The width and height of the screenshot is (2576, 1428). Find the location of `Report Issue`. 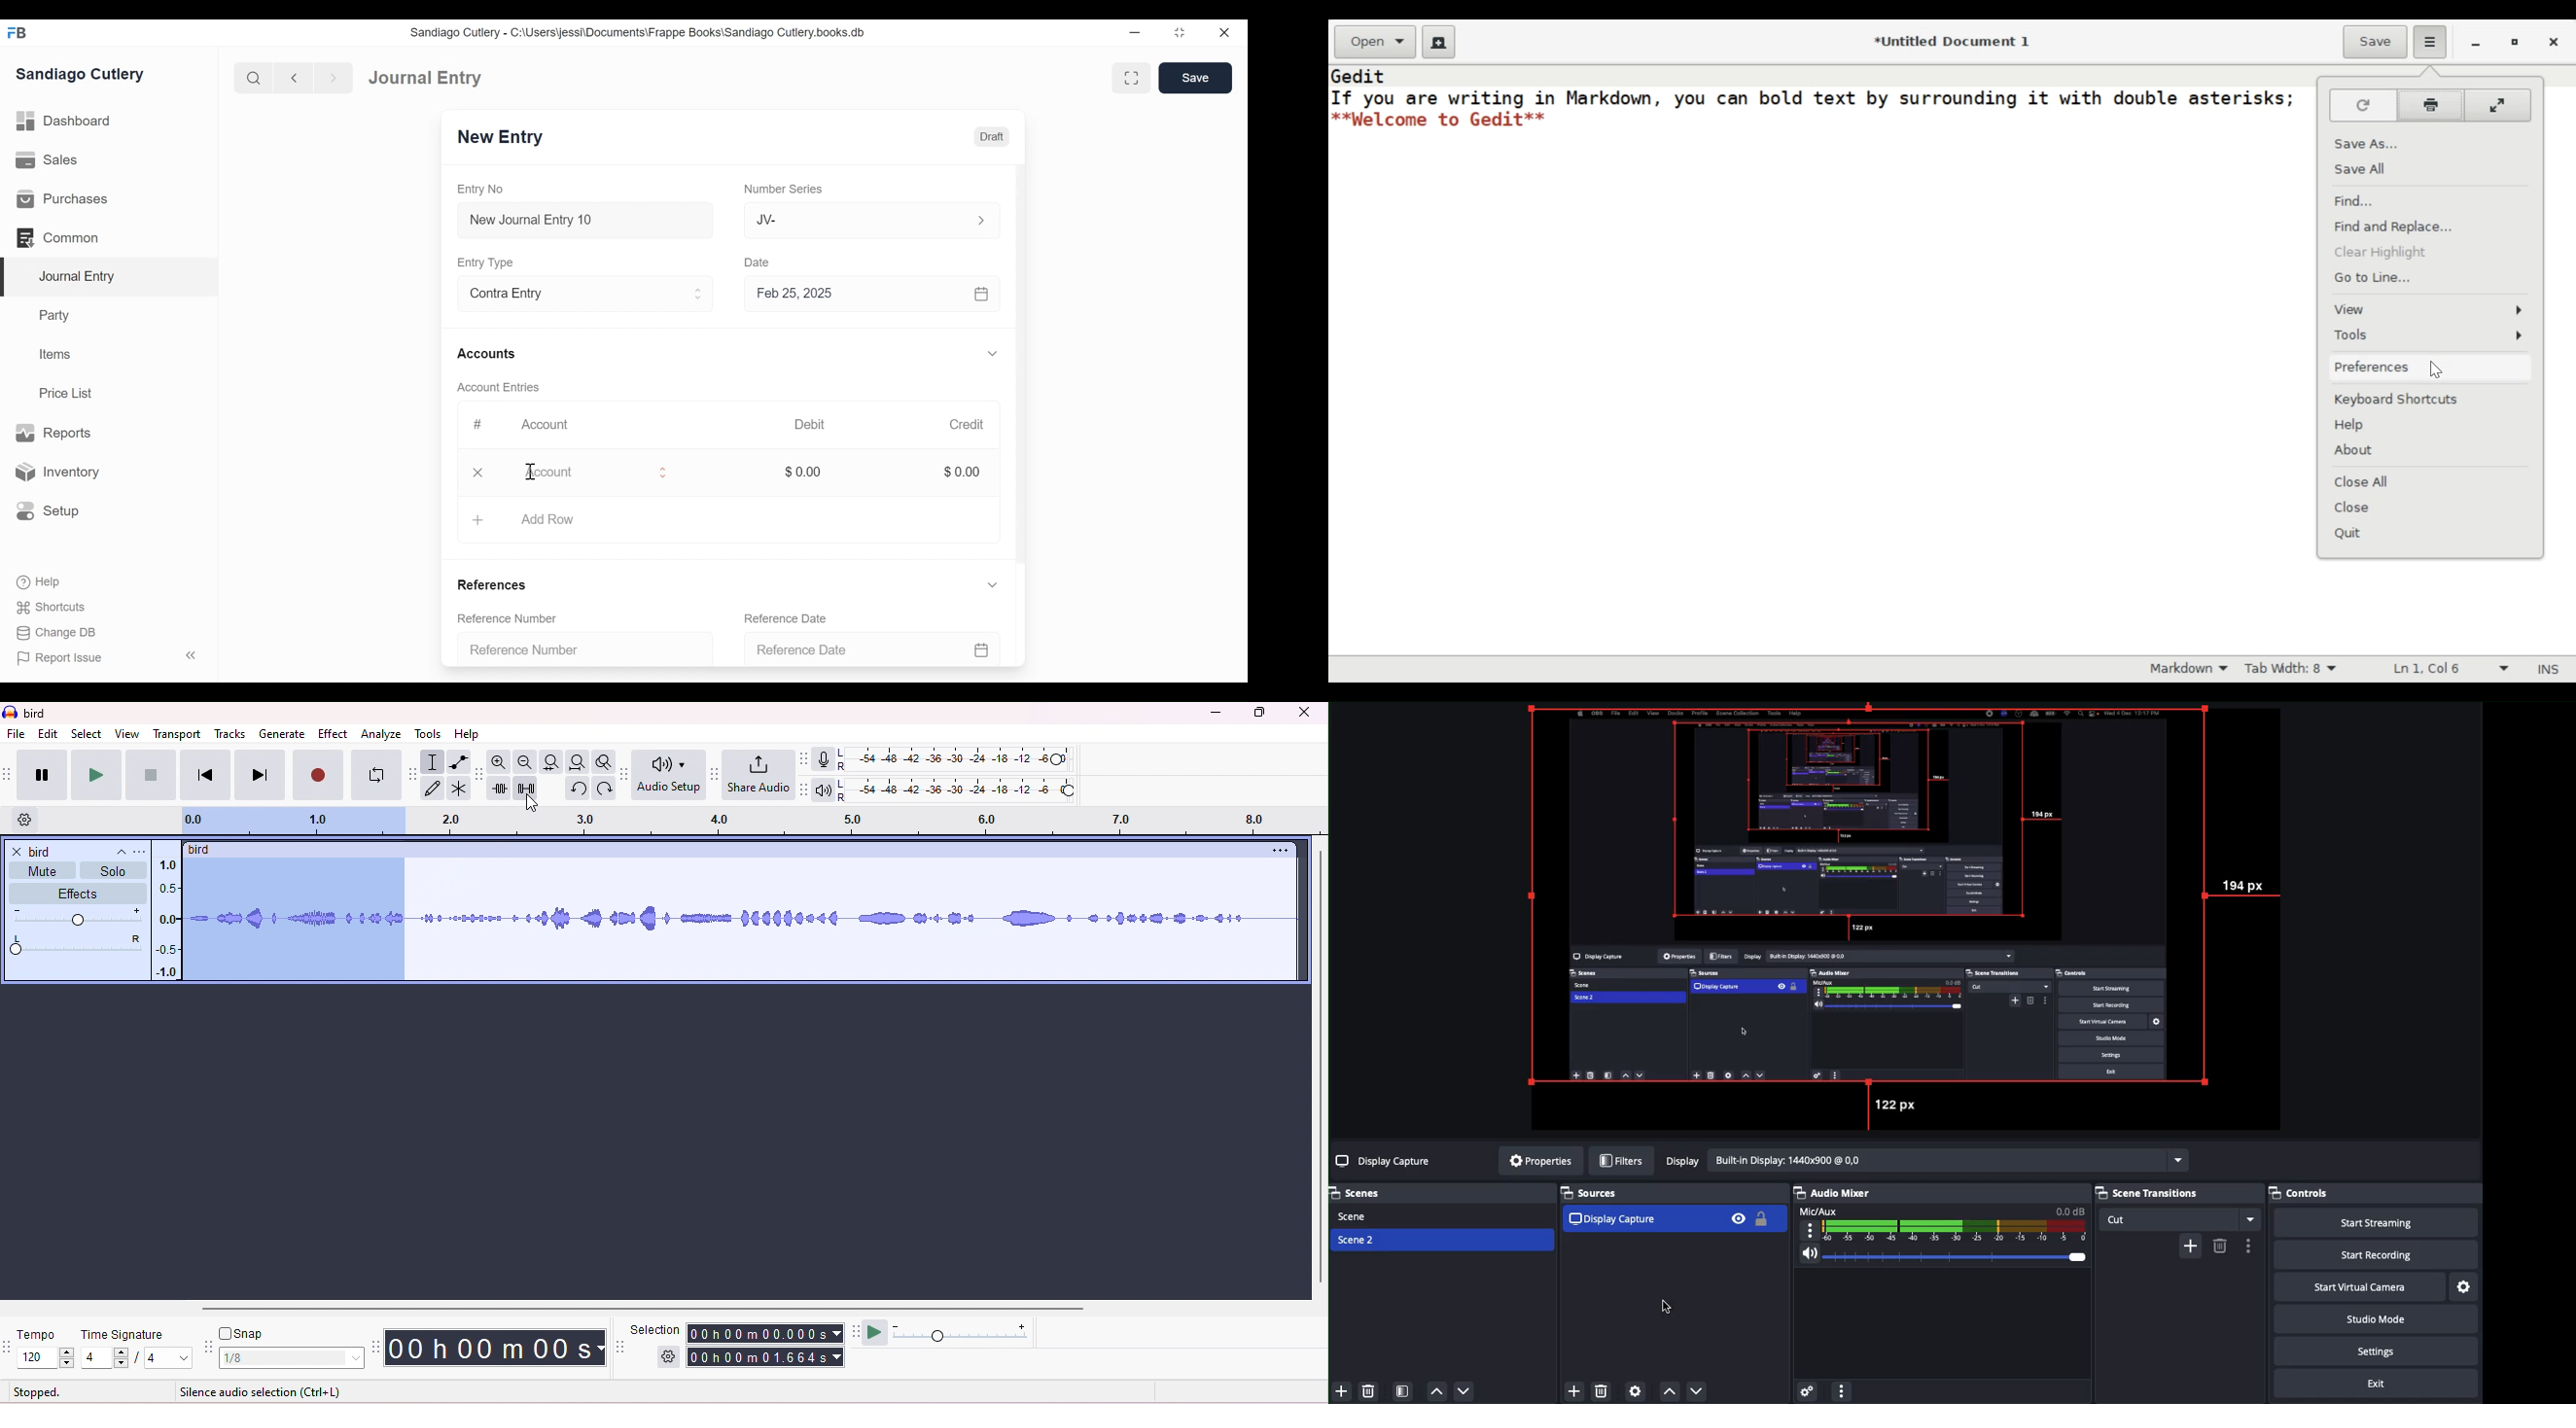

Report Issue is located at coordinates (107, 658).